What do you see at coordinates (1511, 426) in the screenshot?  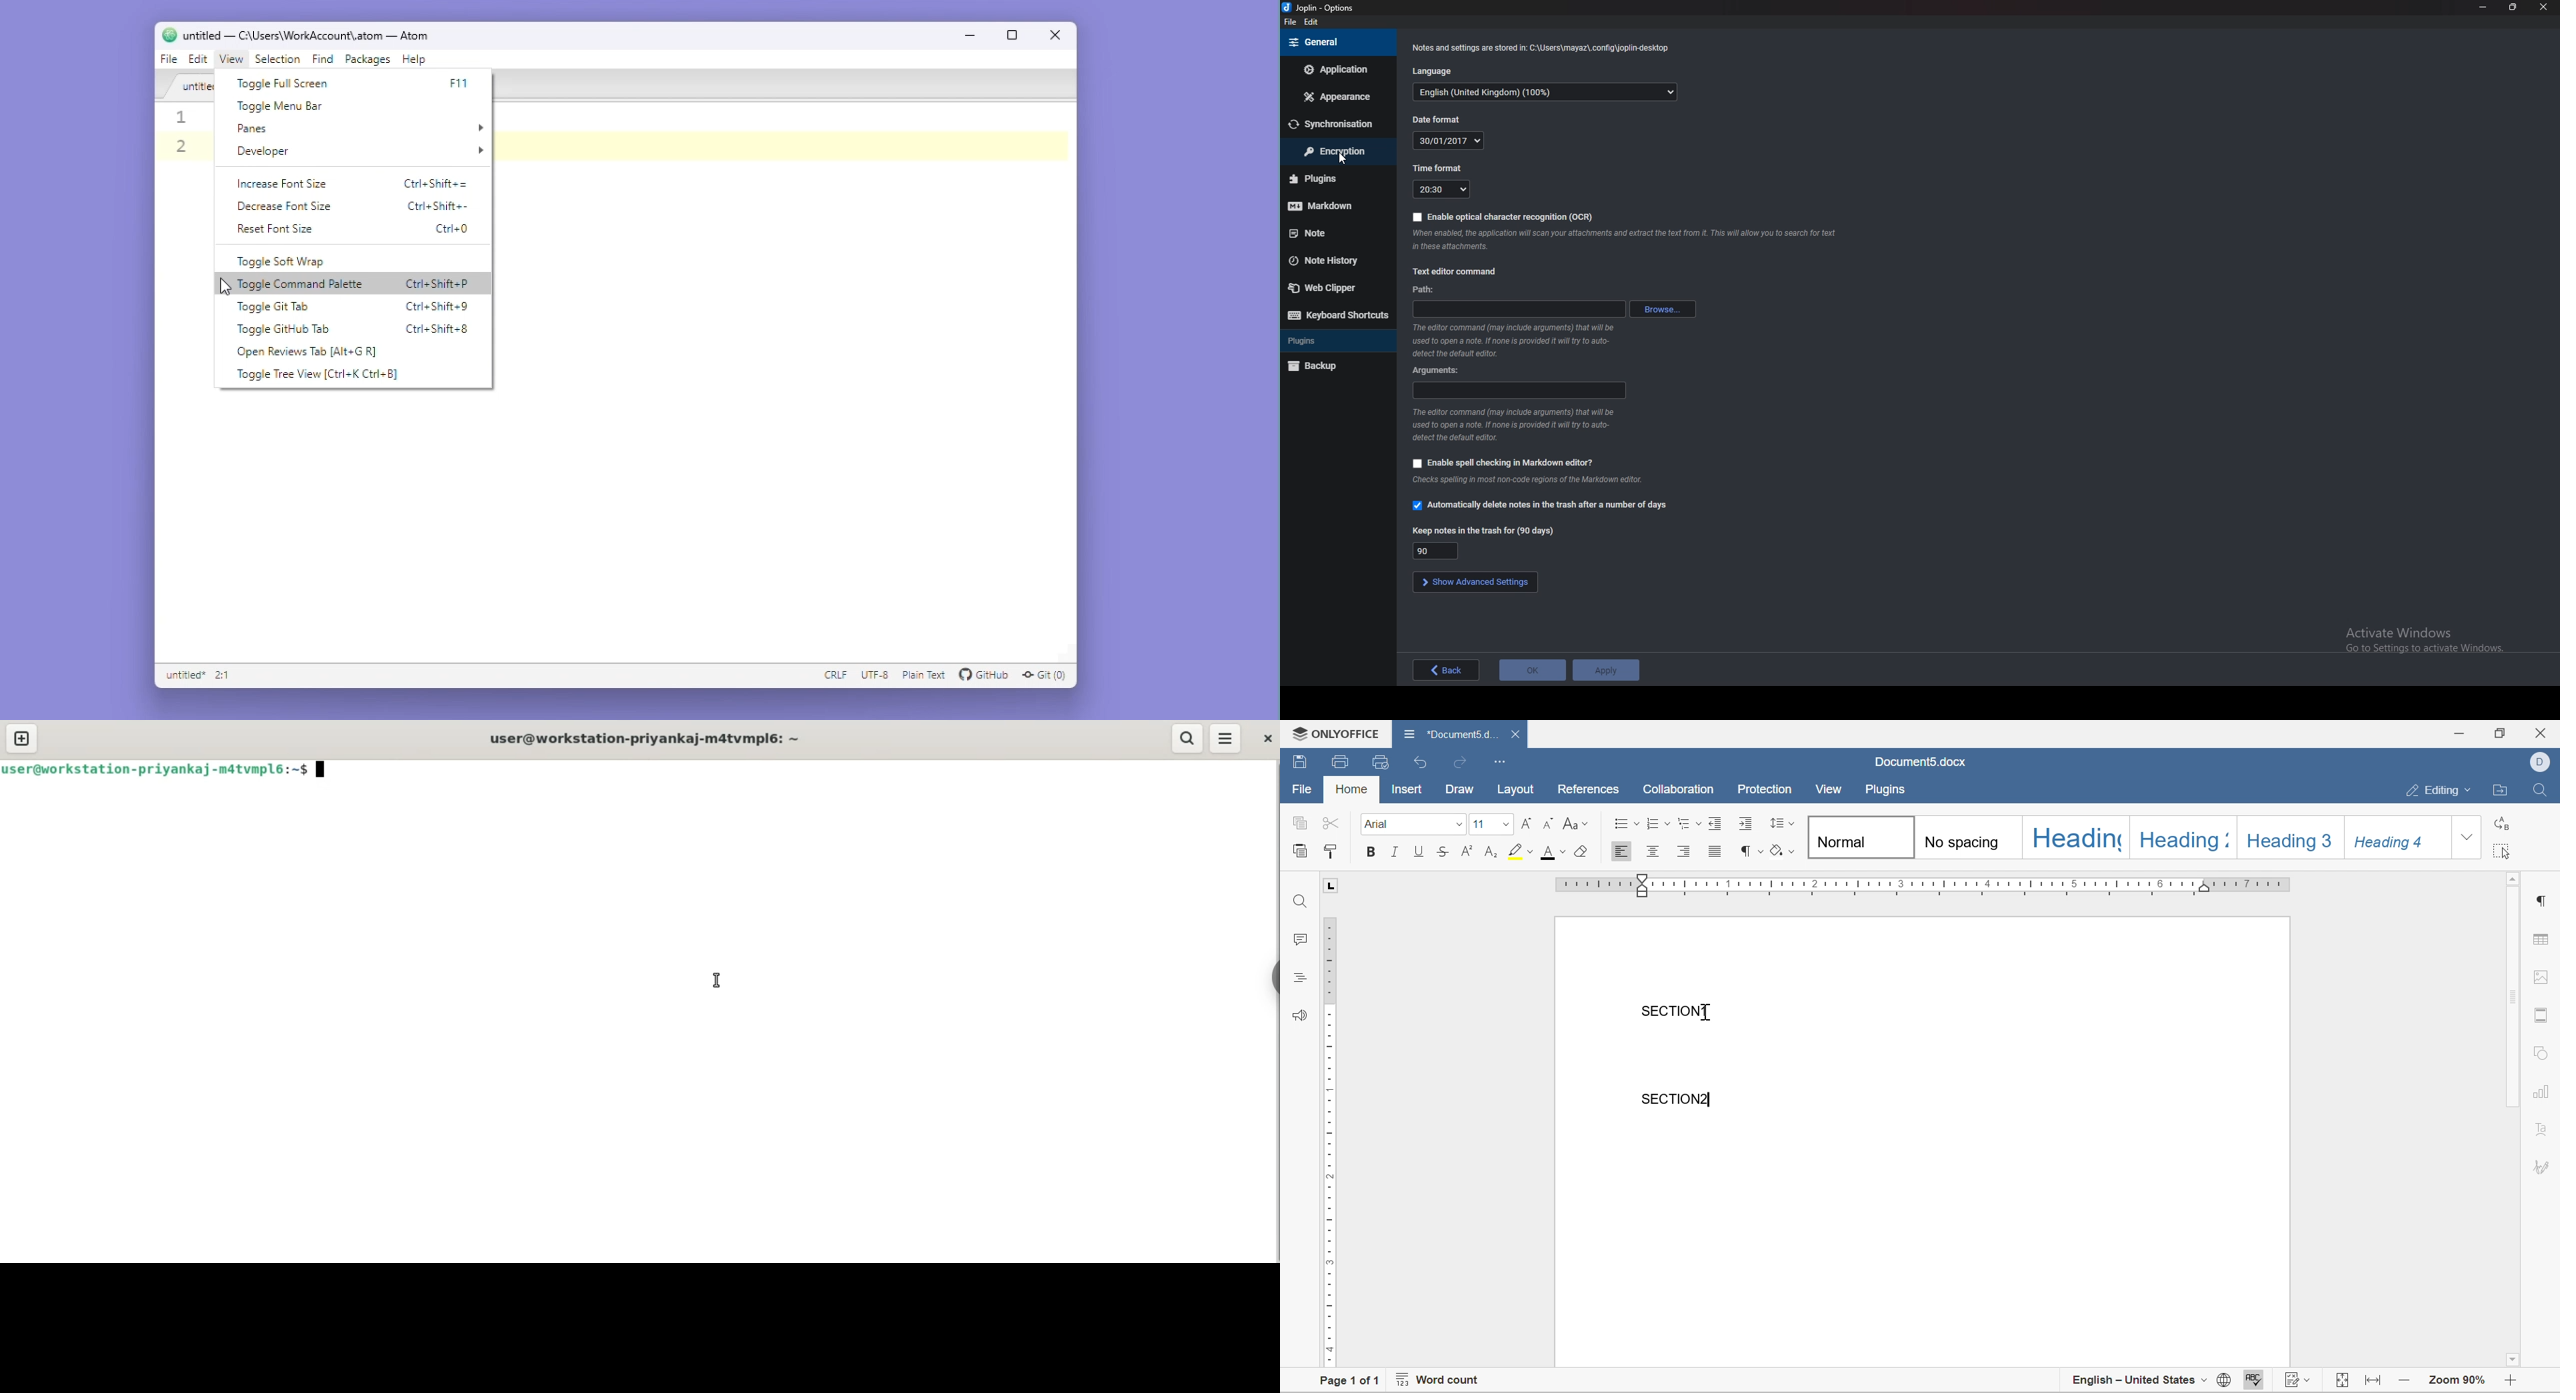 I see `` at bounding box center [1511, 426].